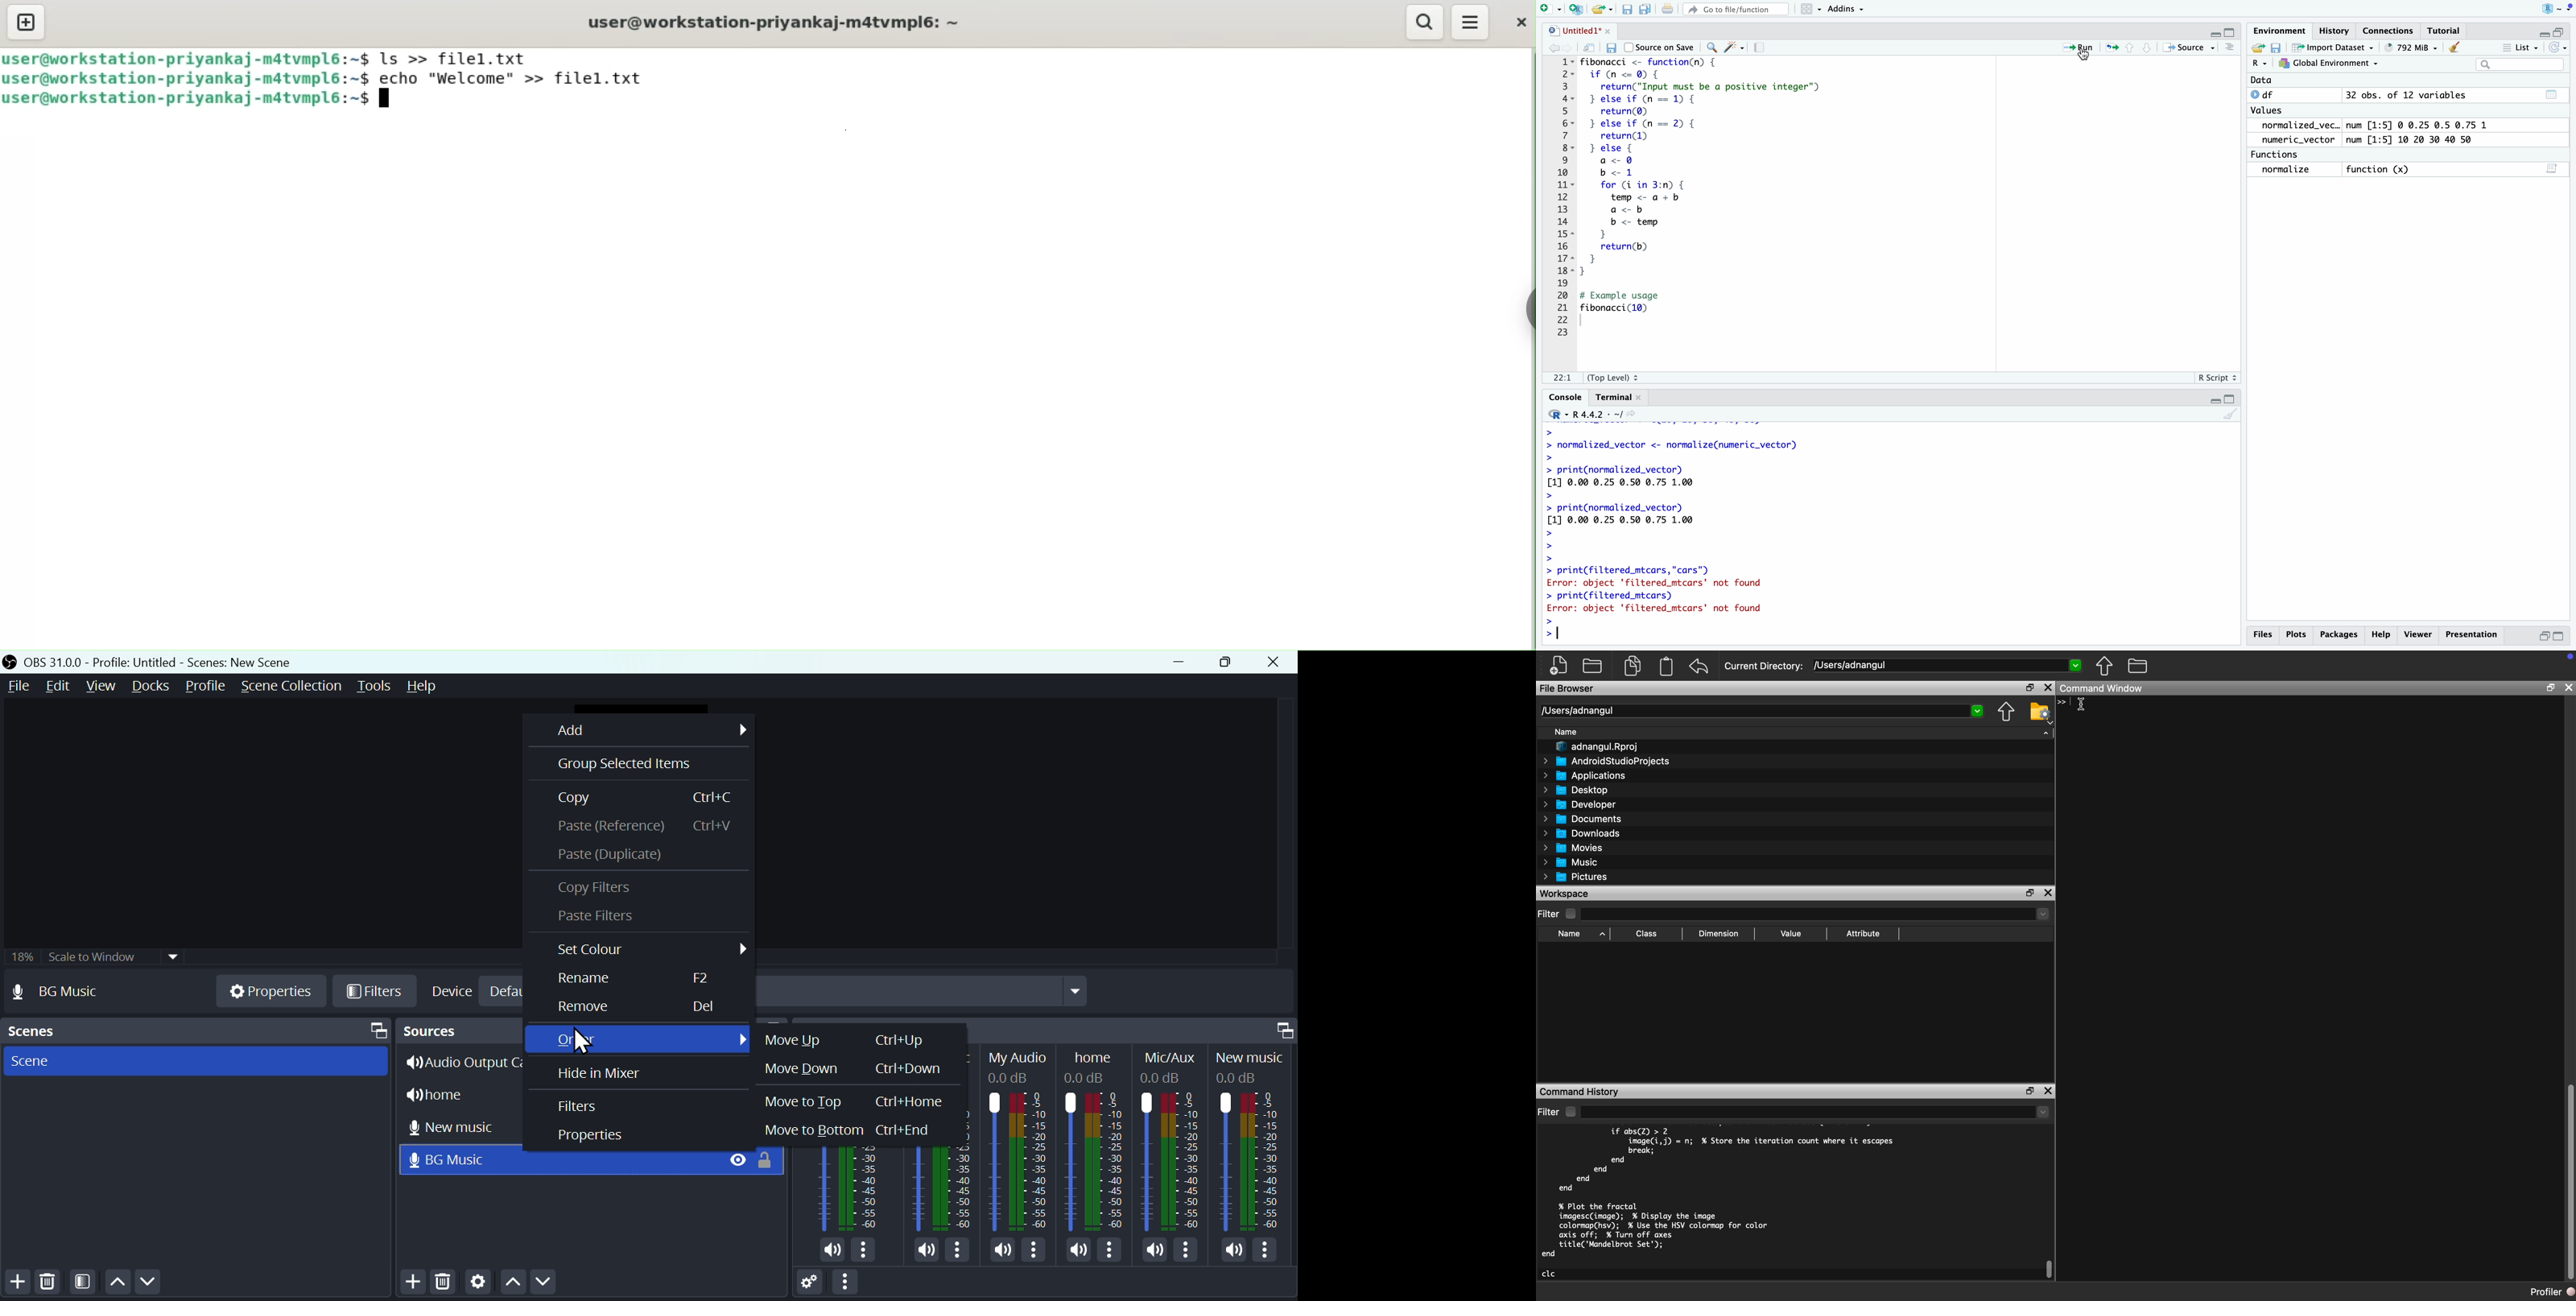 This screenshot has width=2576, height=1316. What do you see at coordinates (103, 684) in the screenshot?
I see `View` at bounding box center [103, 684].